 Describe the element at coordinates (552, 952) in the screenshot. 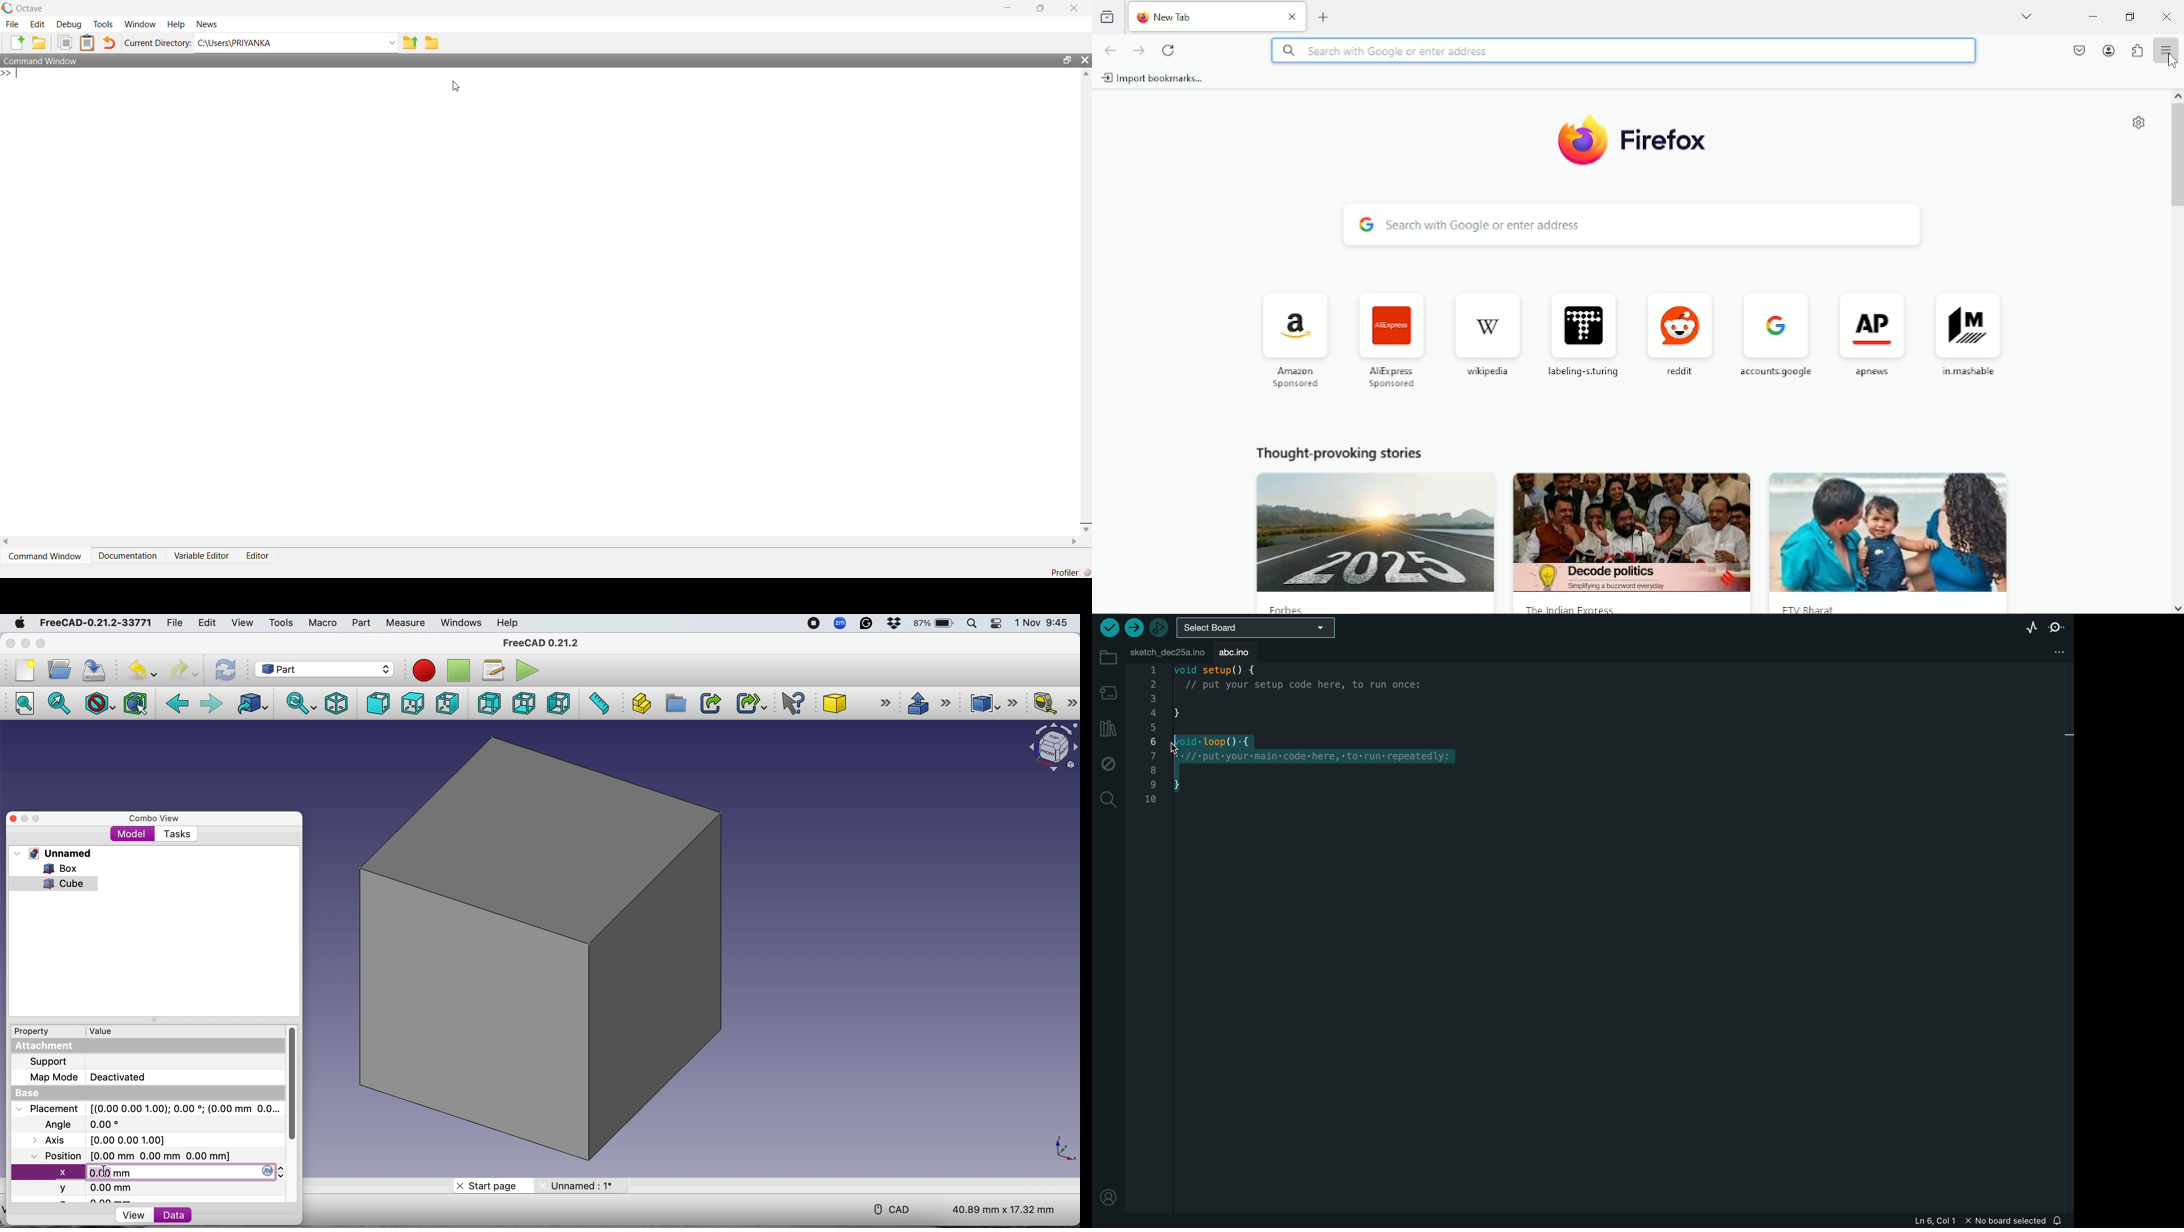

I see `Box` at that location.